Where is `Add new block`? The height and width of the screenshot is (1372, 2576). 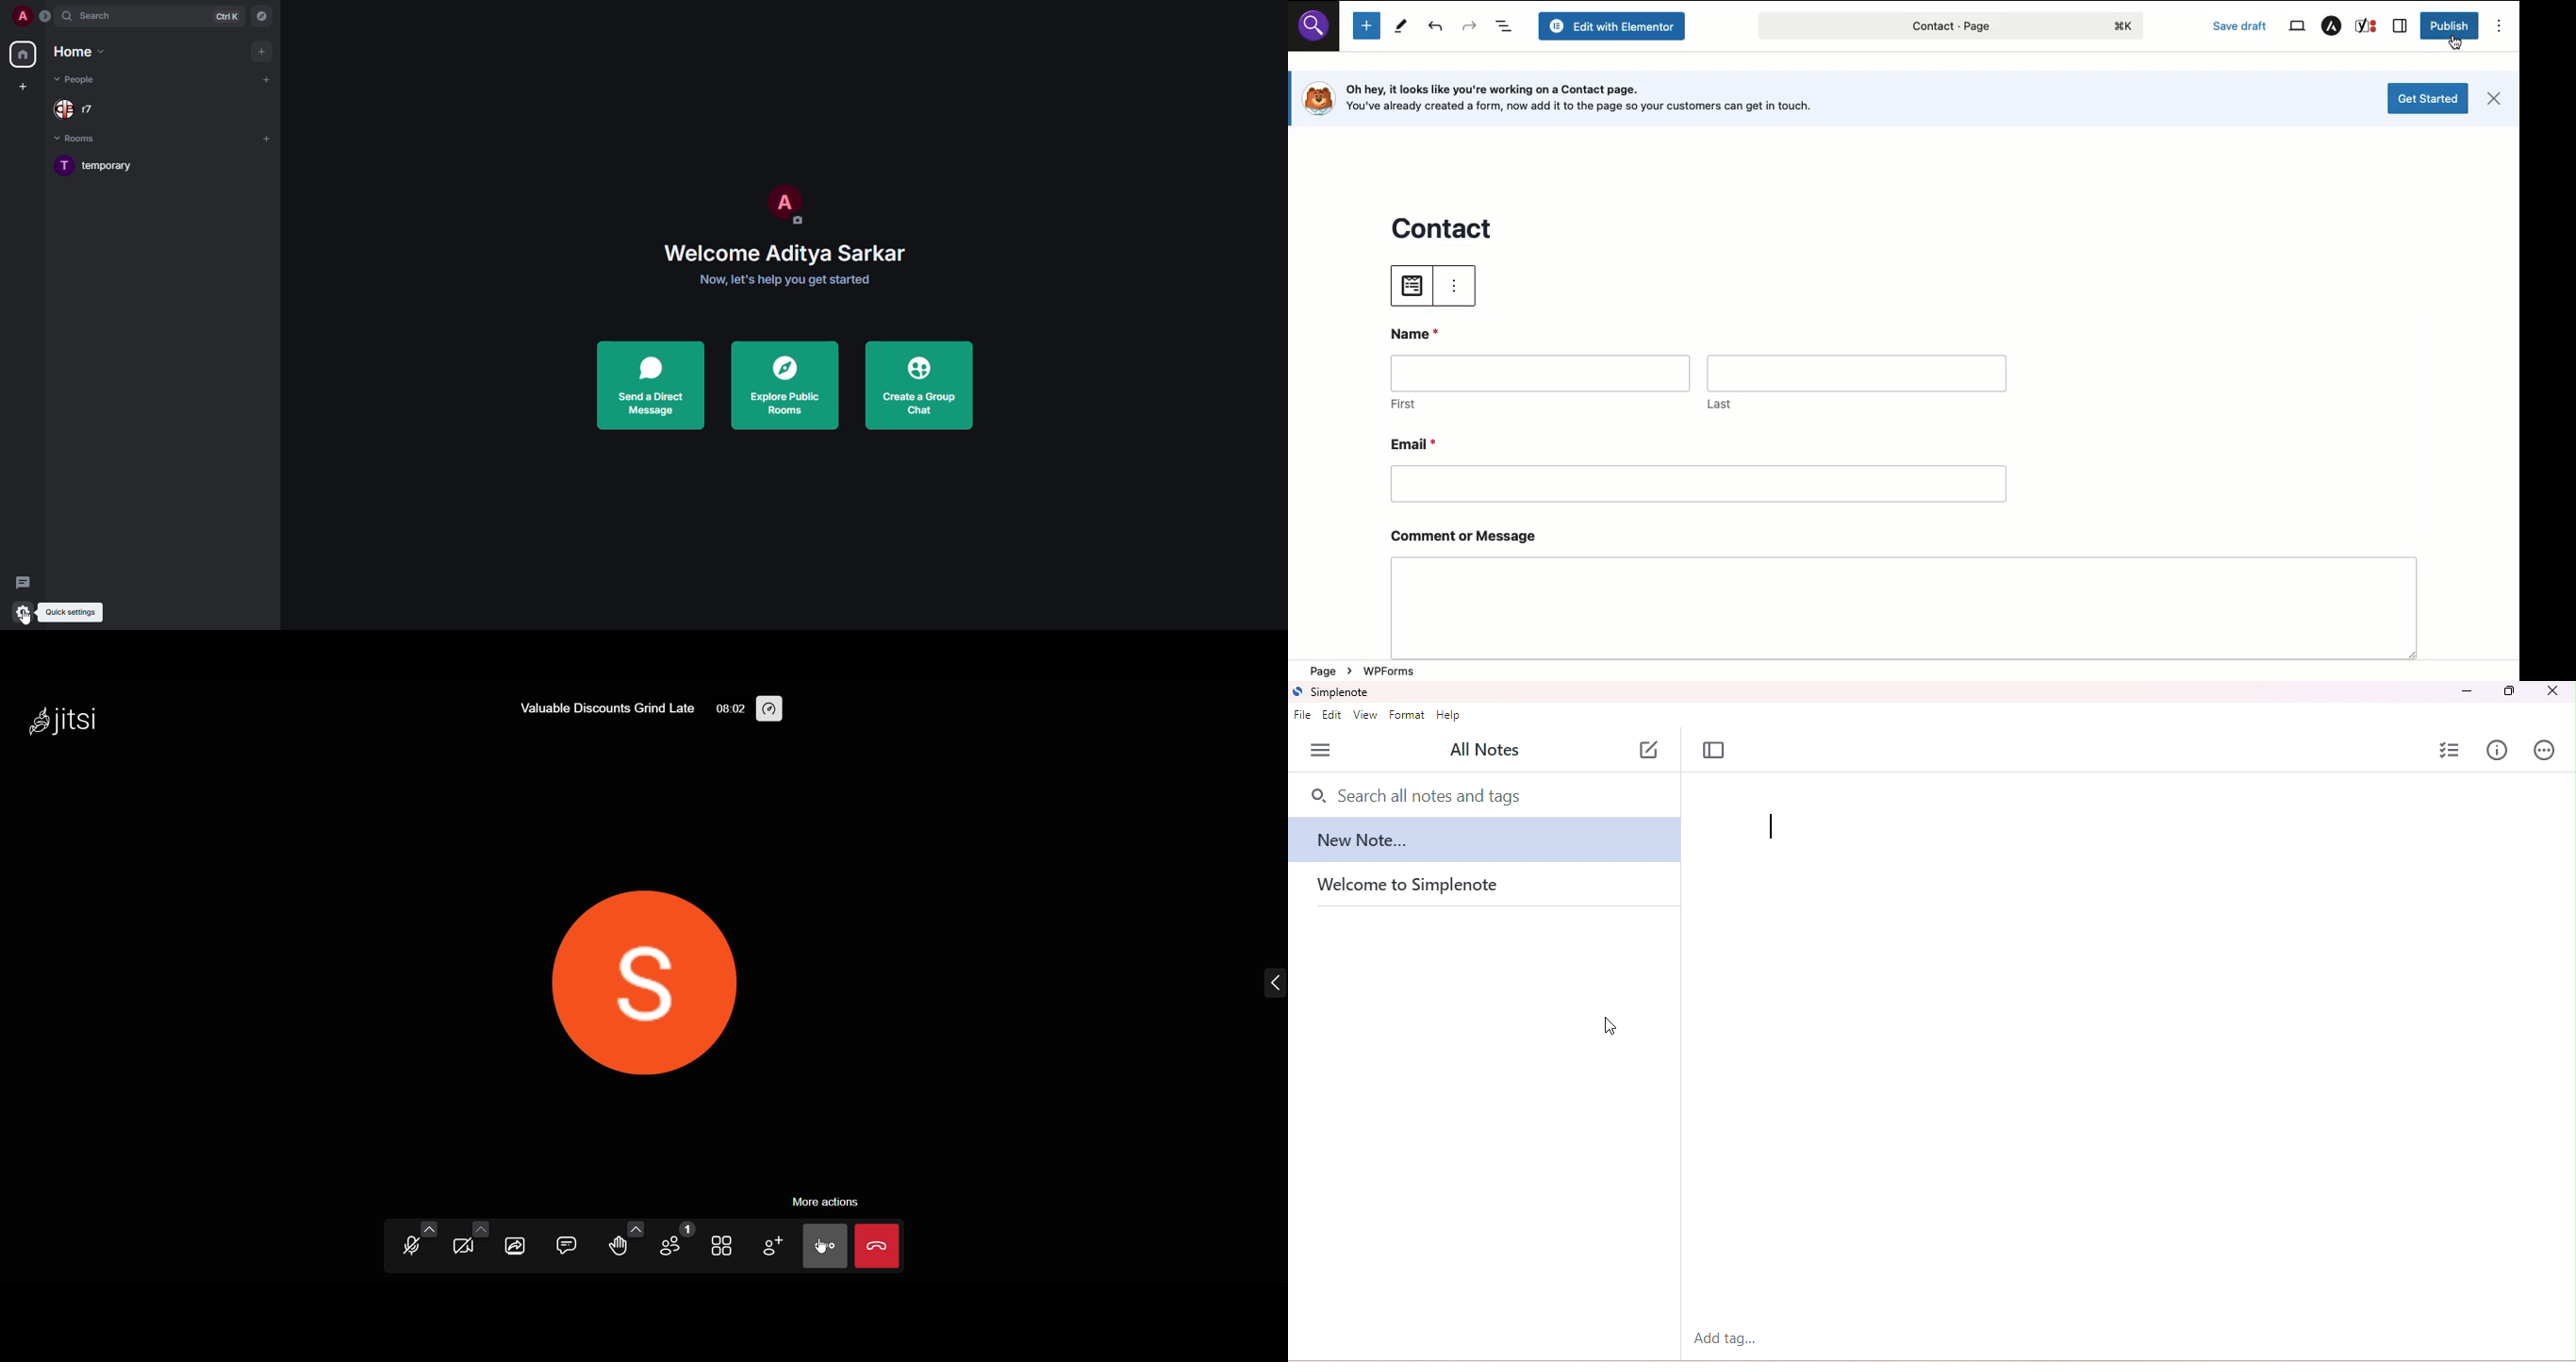 Add new block is located at coordinates (1366, 27).